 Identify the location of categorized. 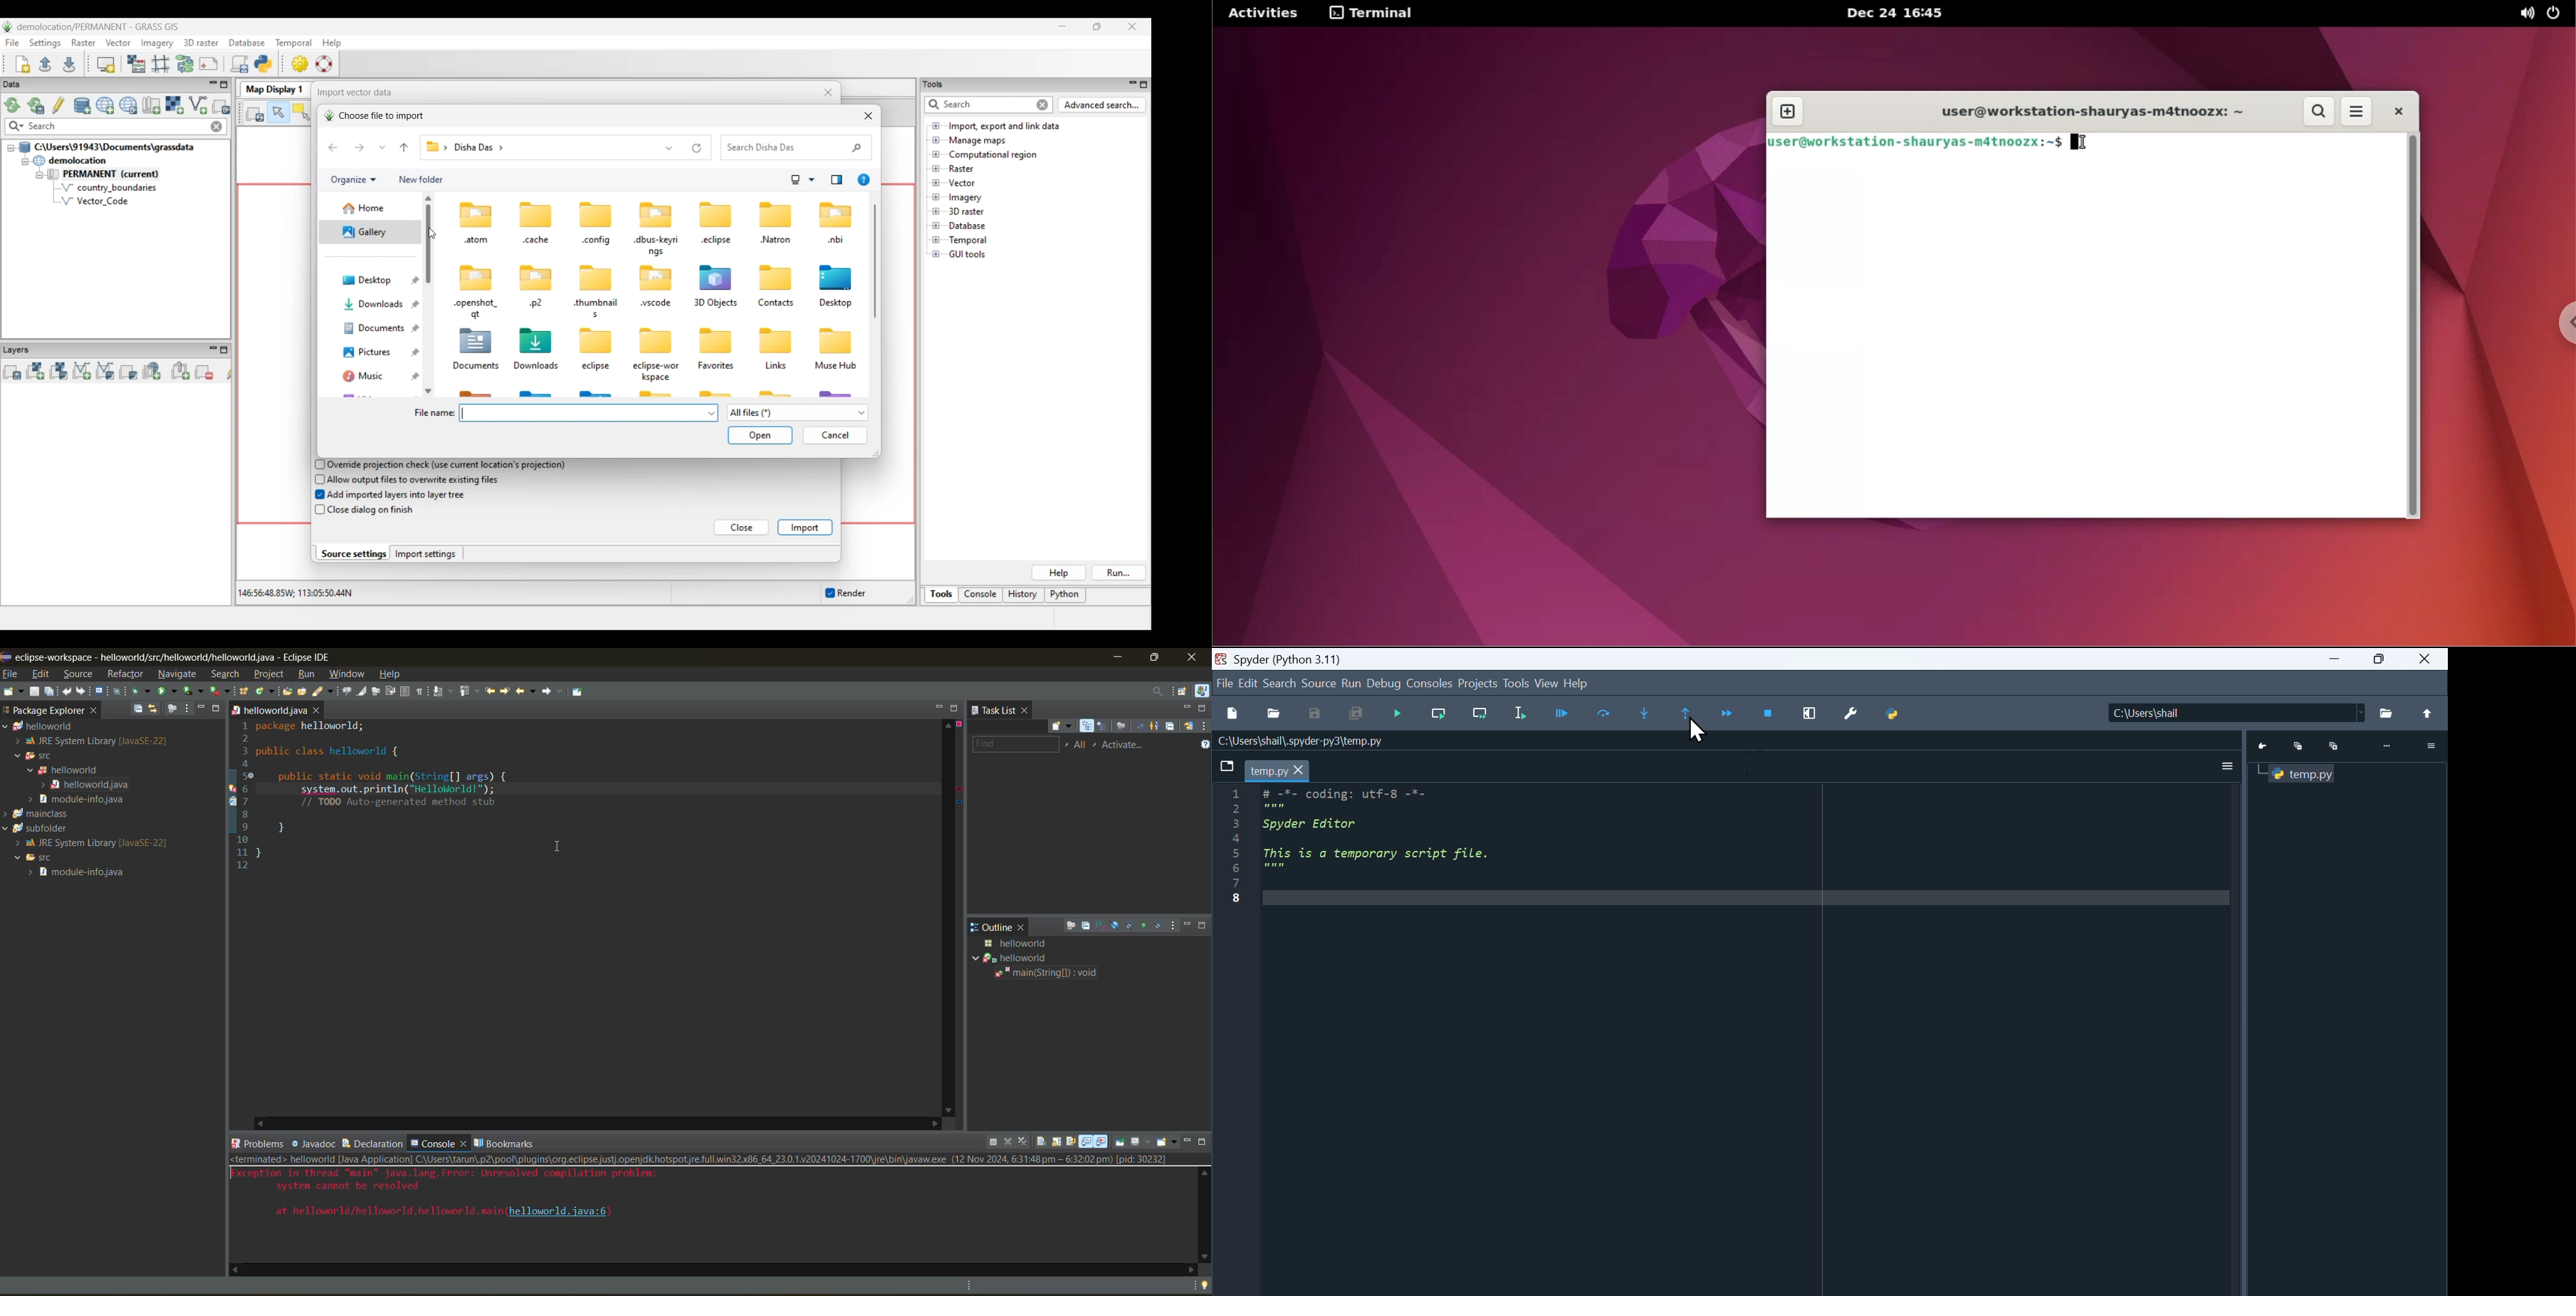
(1088, 725).